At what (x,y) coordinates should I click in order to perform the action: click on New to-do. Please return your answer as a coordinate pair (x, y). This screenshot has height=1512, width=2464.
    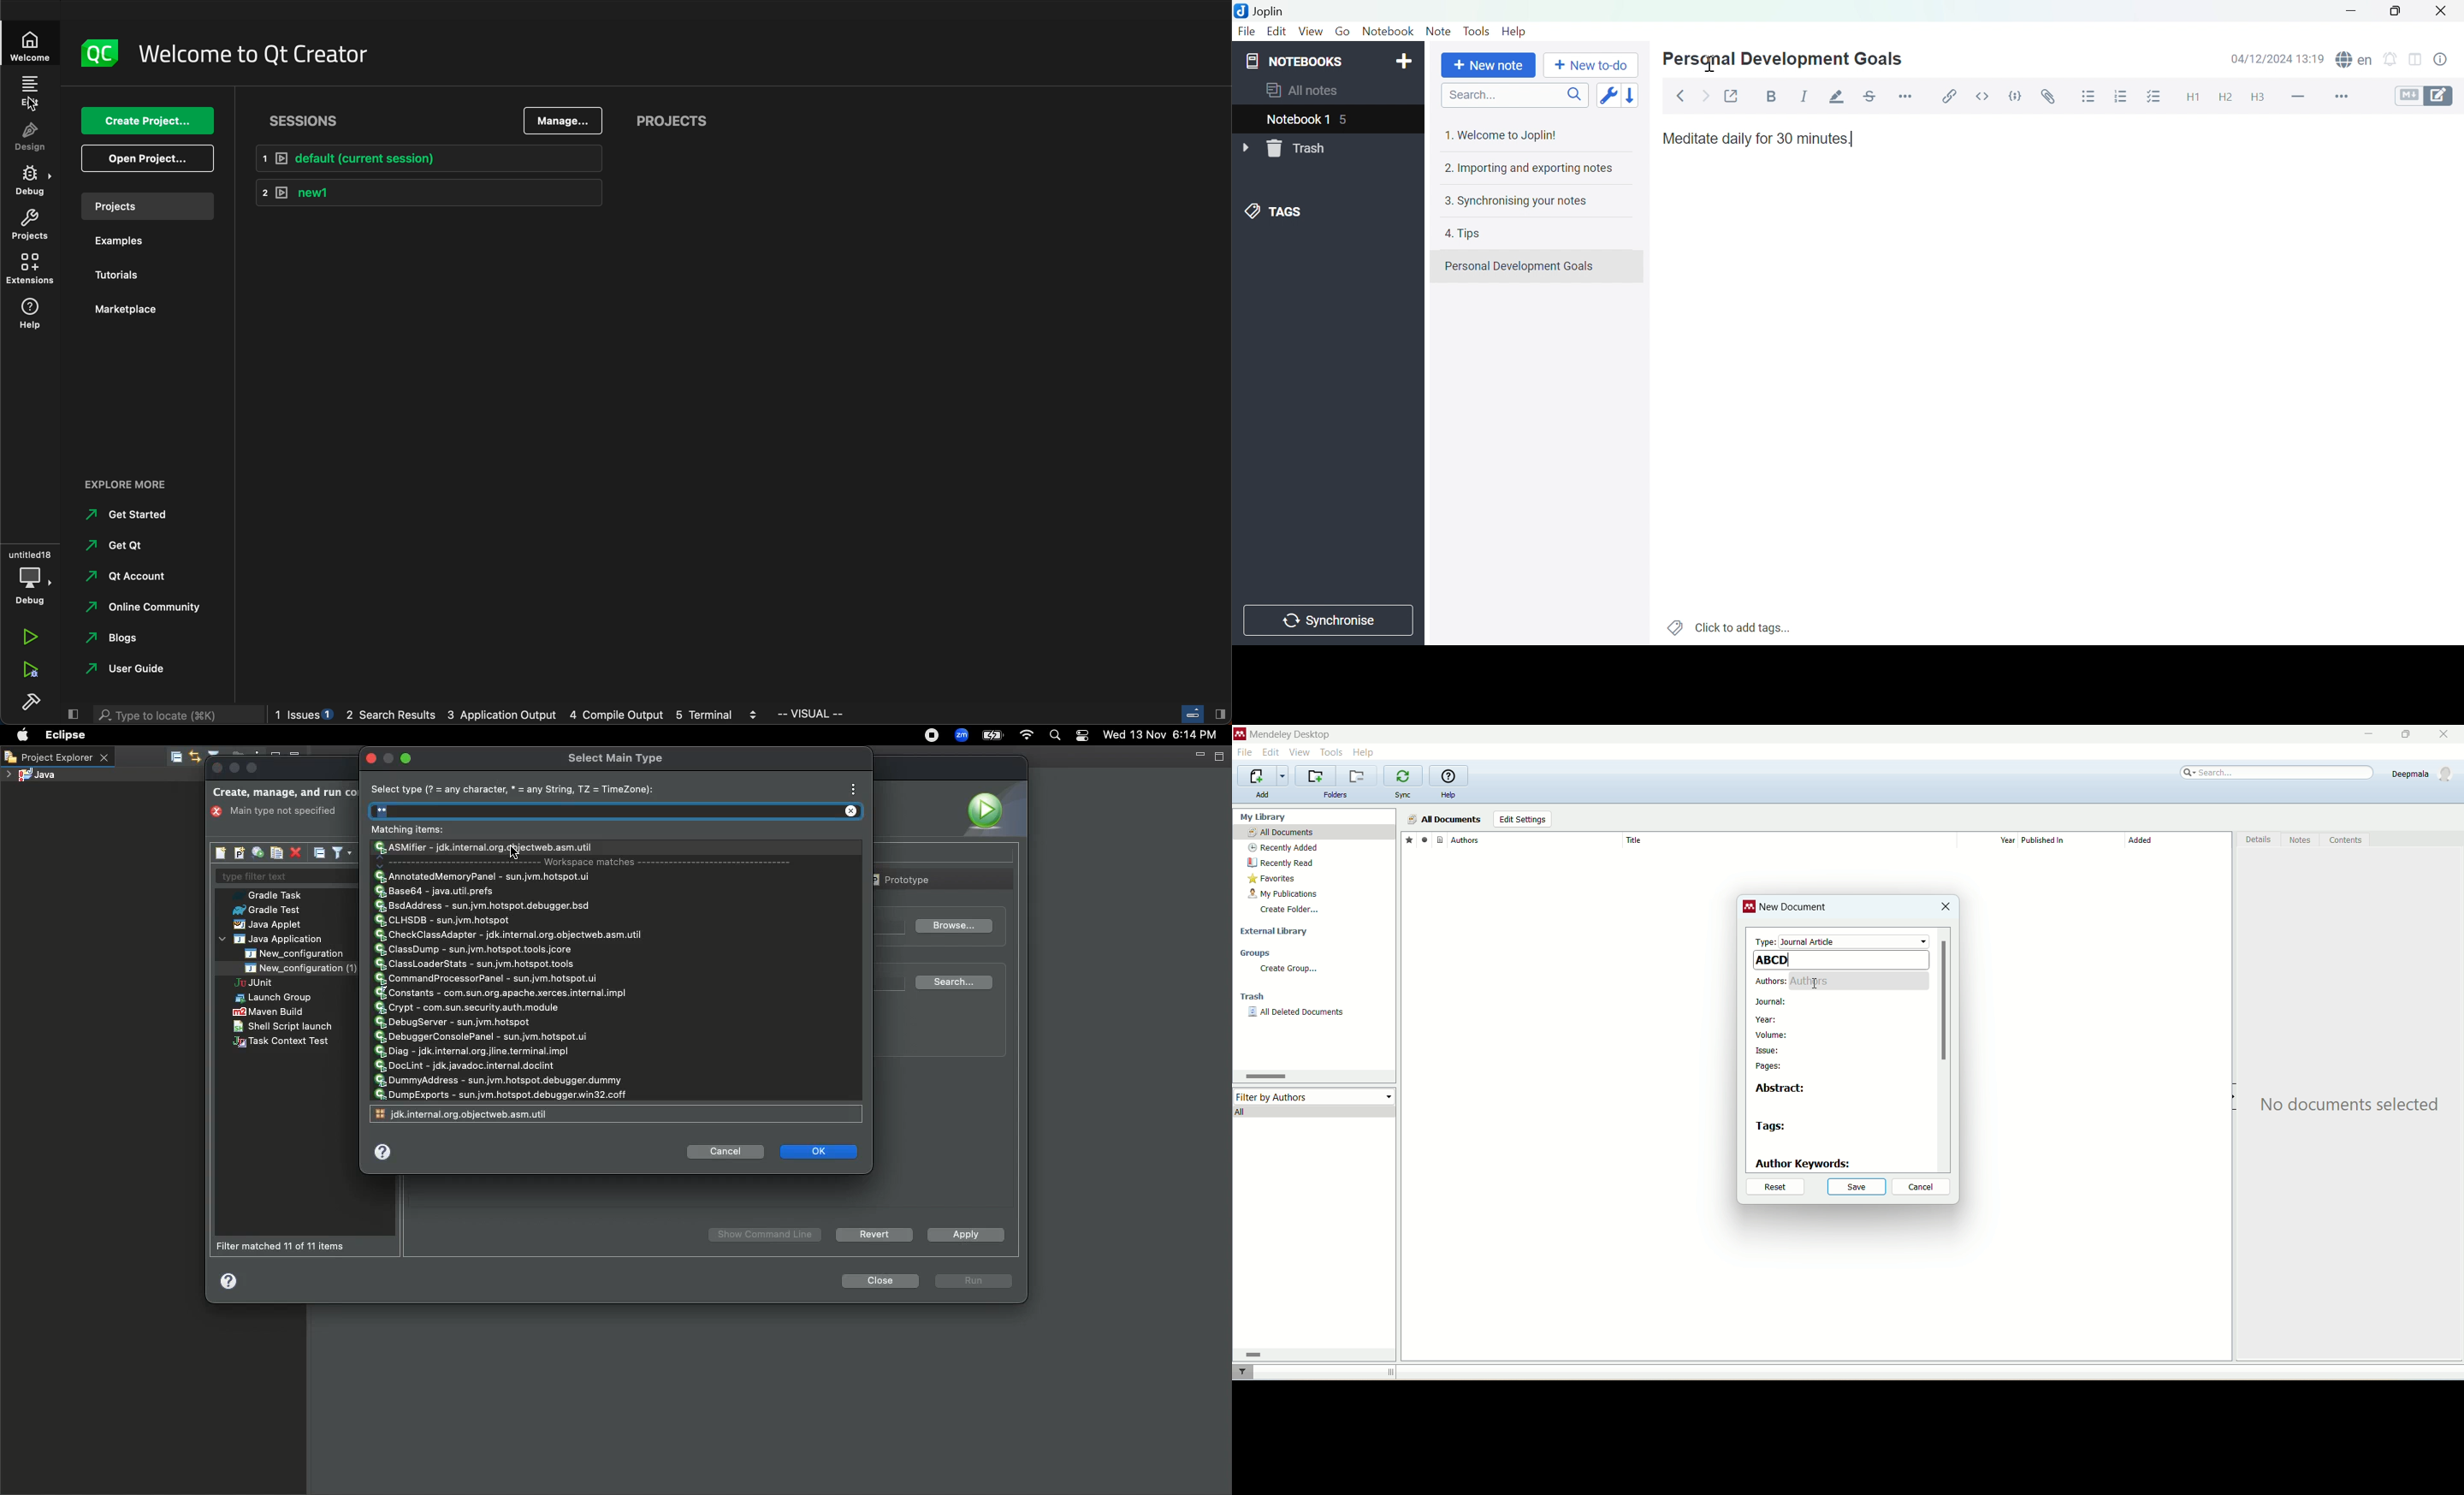
    Looking at the image, I should click on (1591, 65).